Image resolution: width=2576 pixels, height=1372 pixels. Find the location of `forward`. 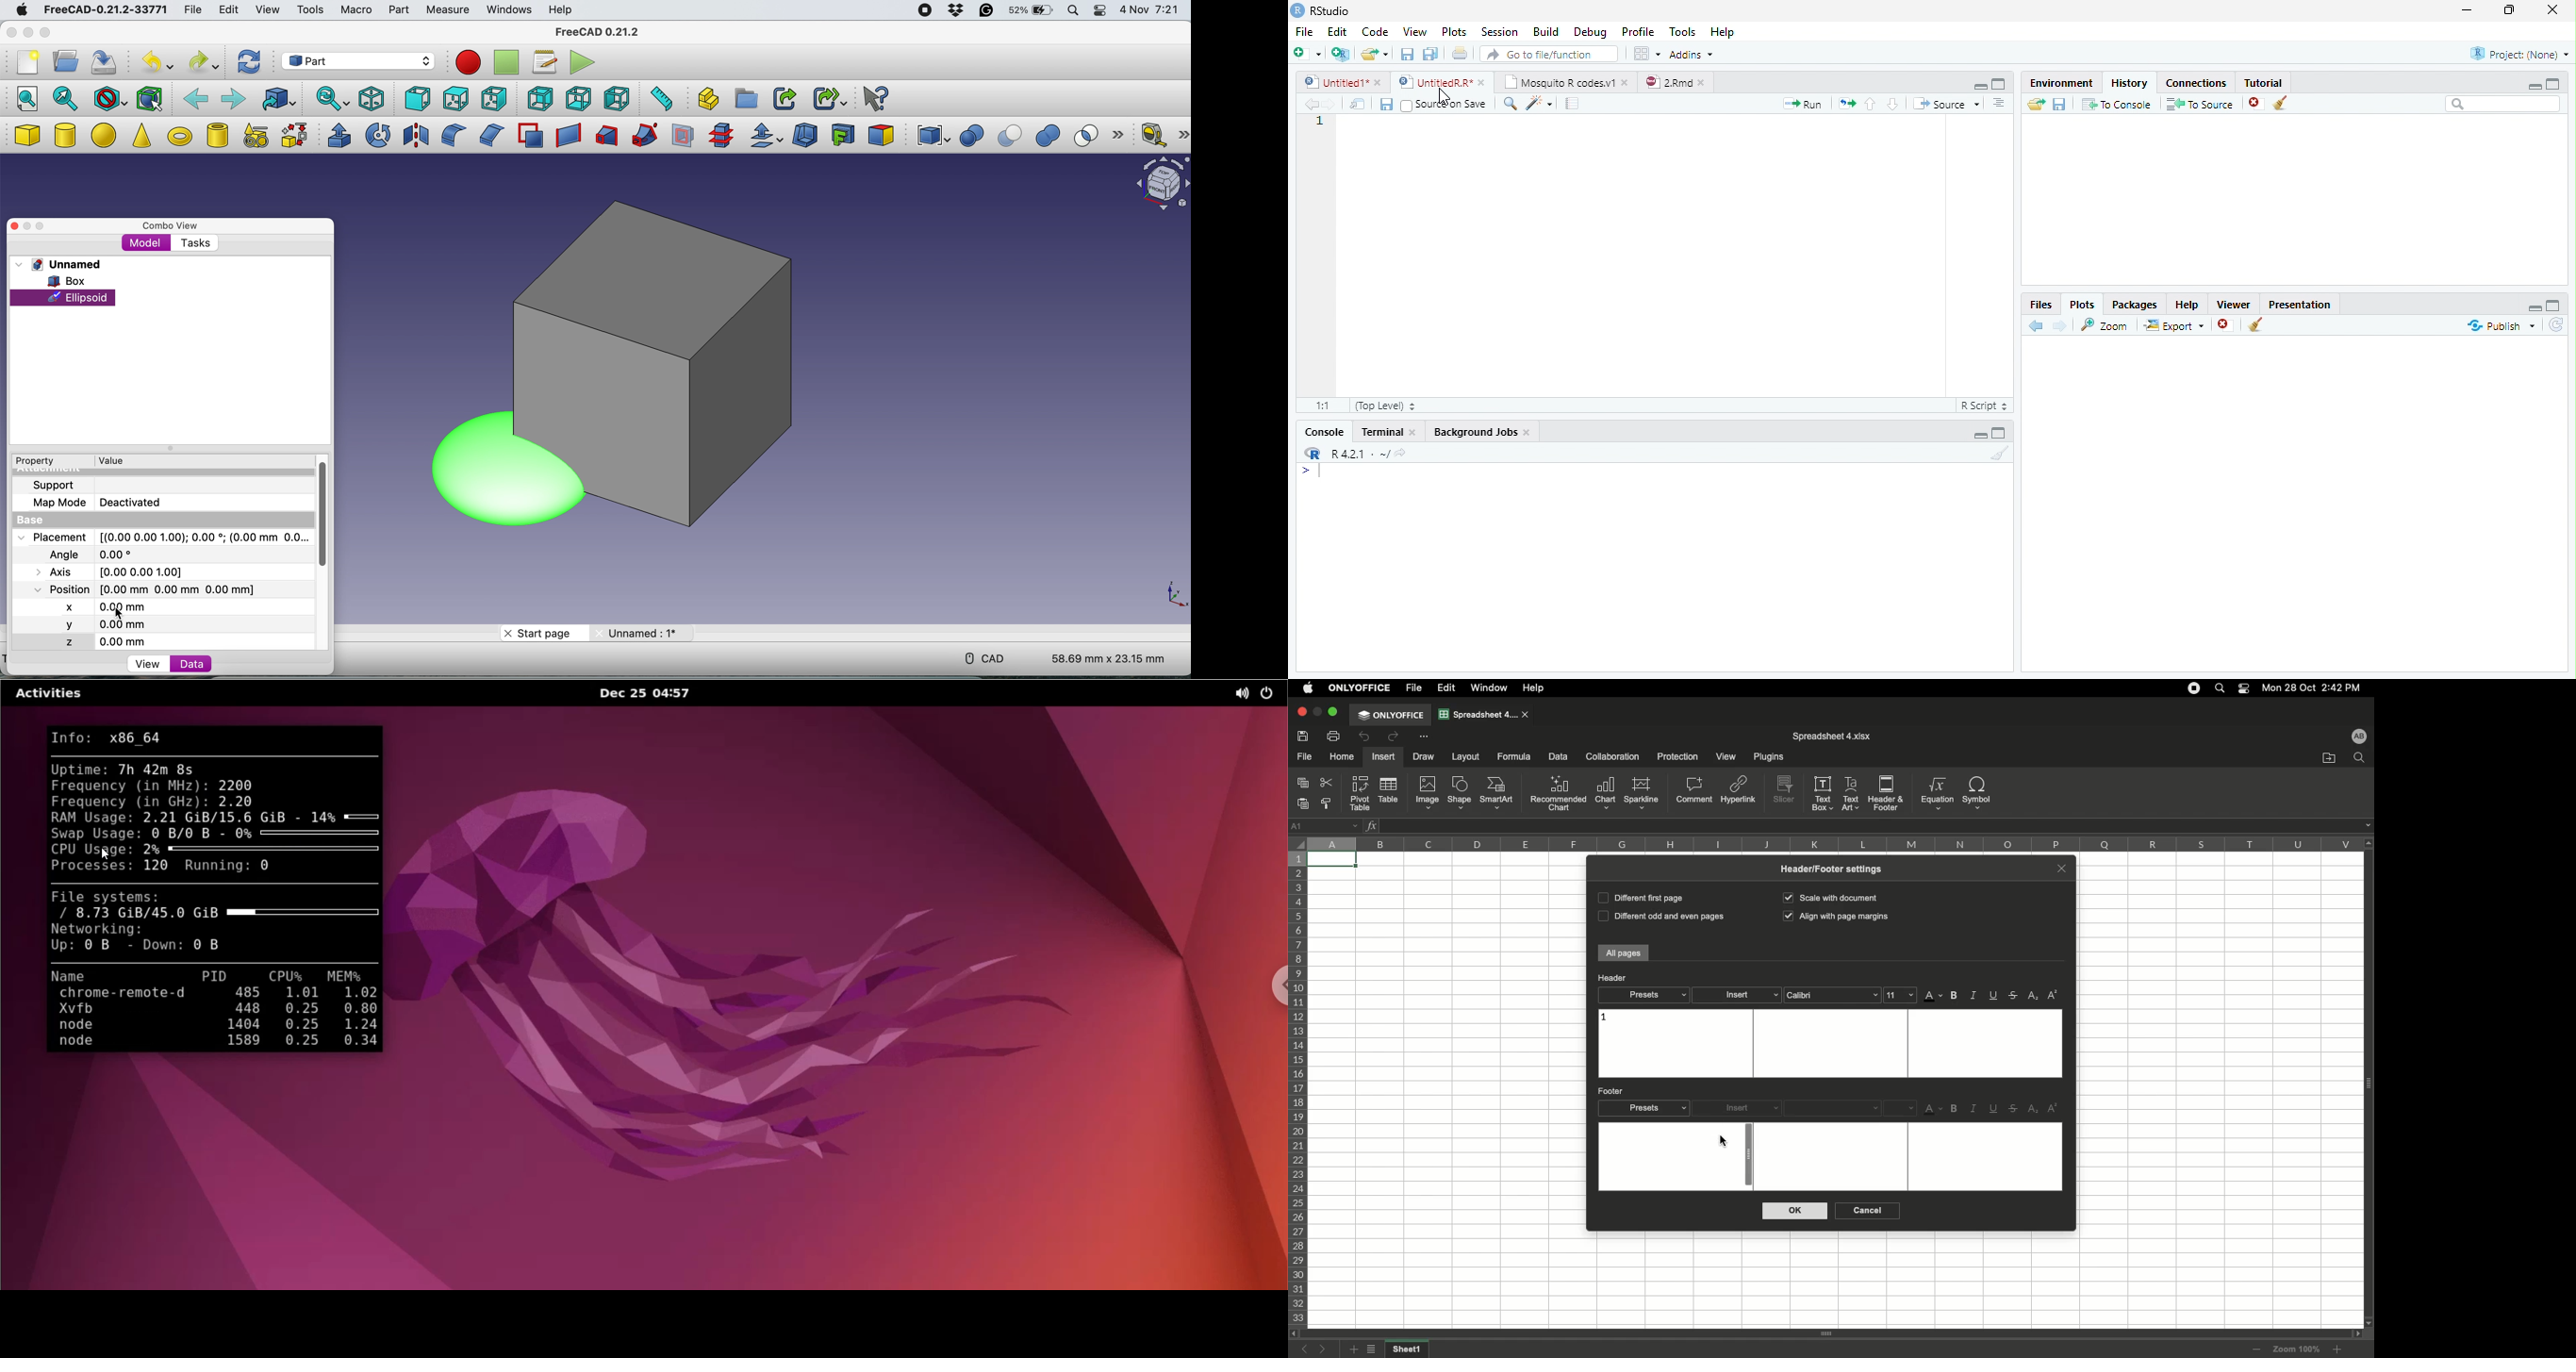

forward is located at coordinates (232, 97).